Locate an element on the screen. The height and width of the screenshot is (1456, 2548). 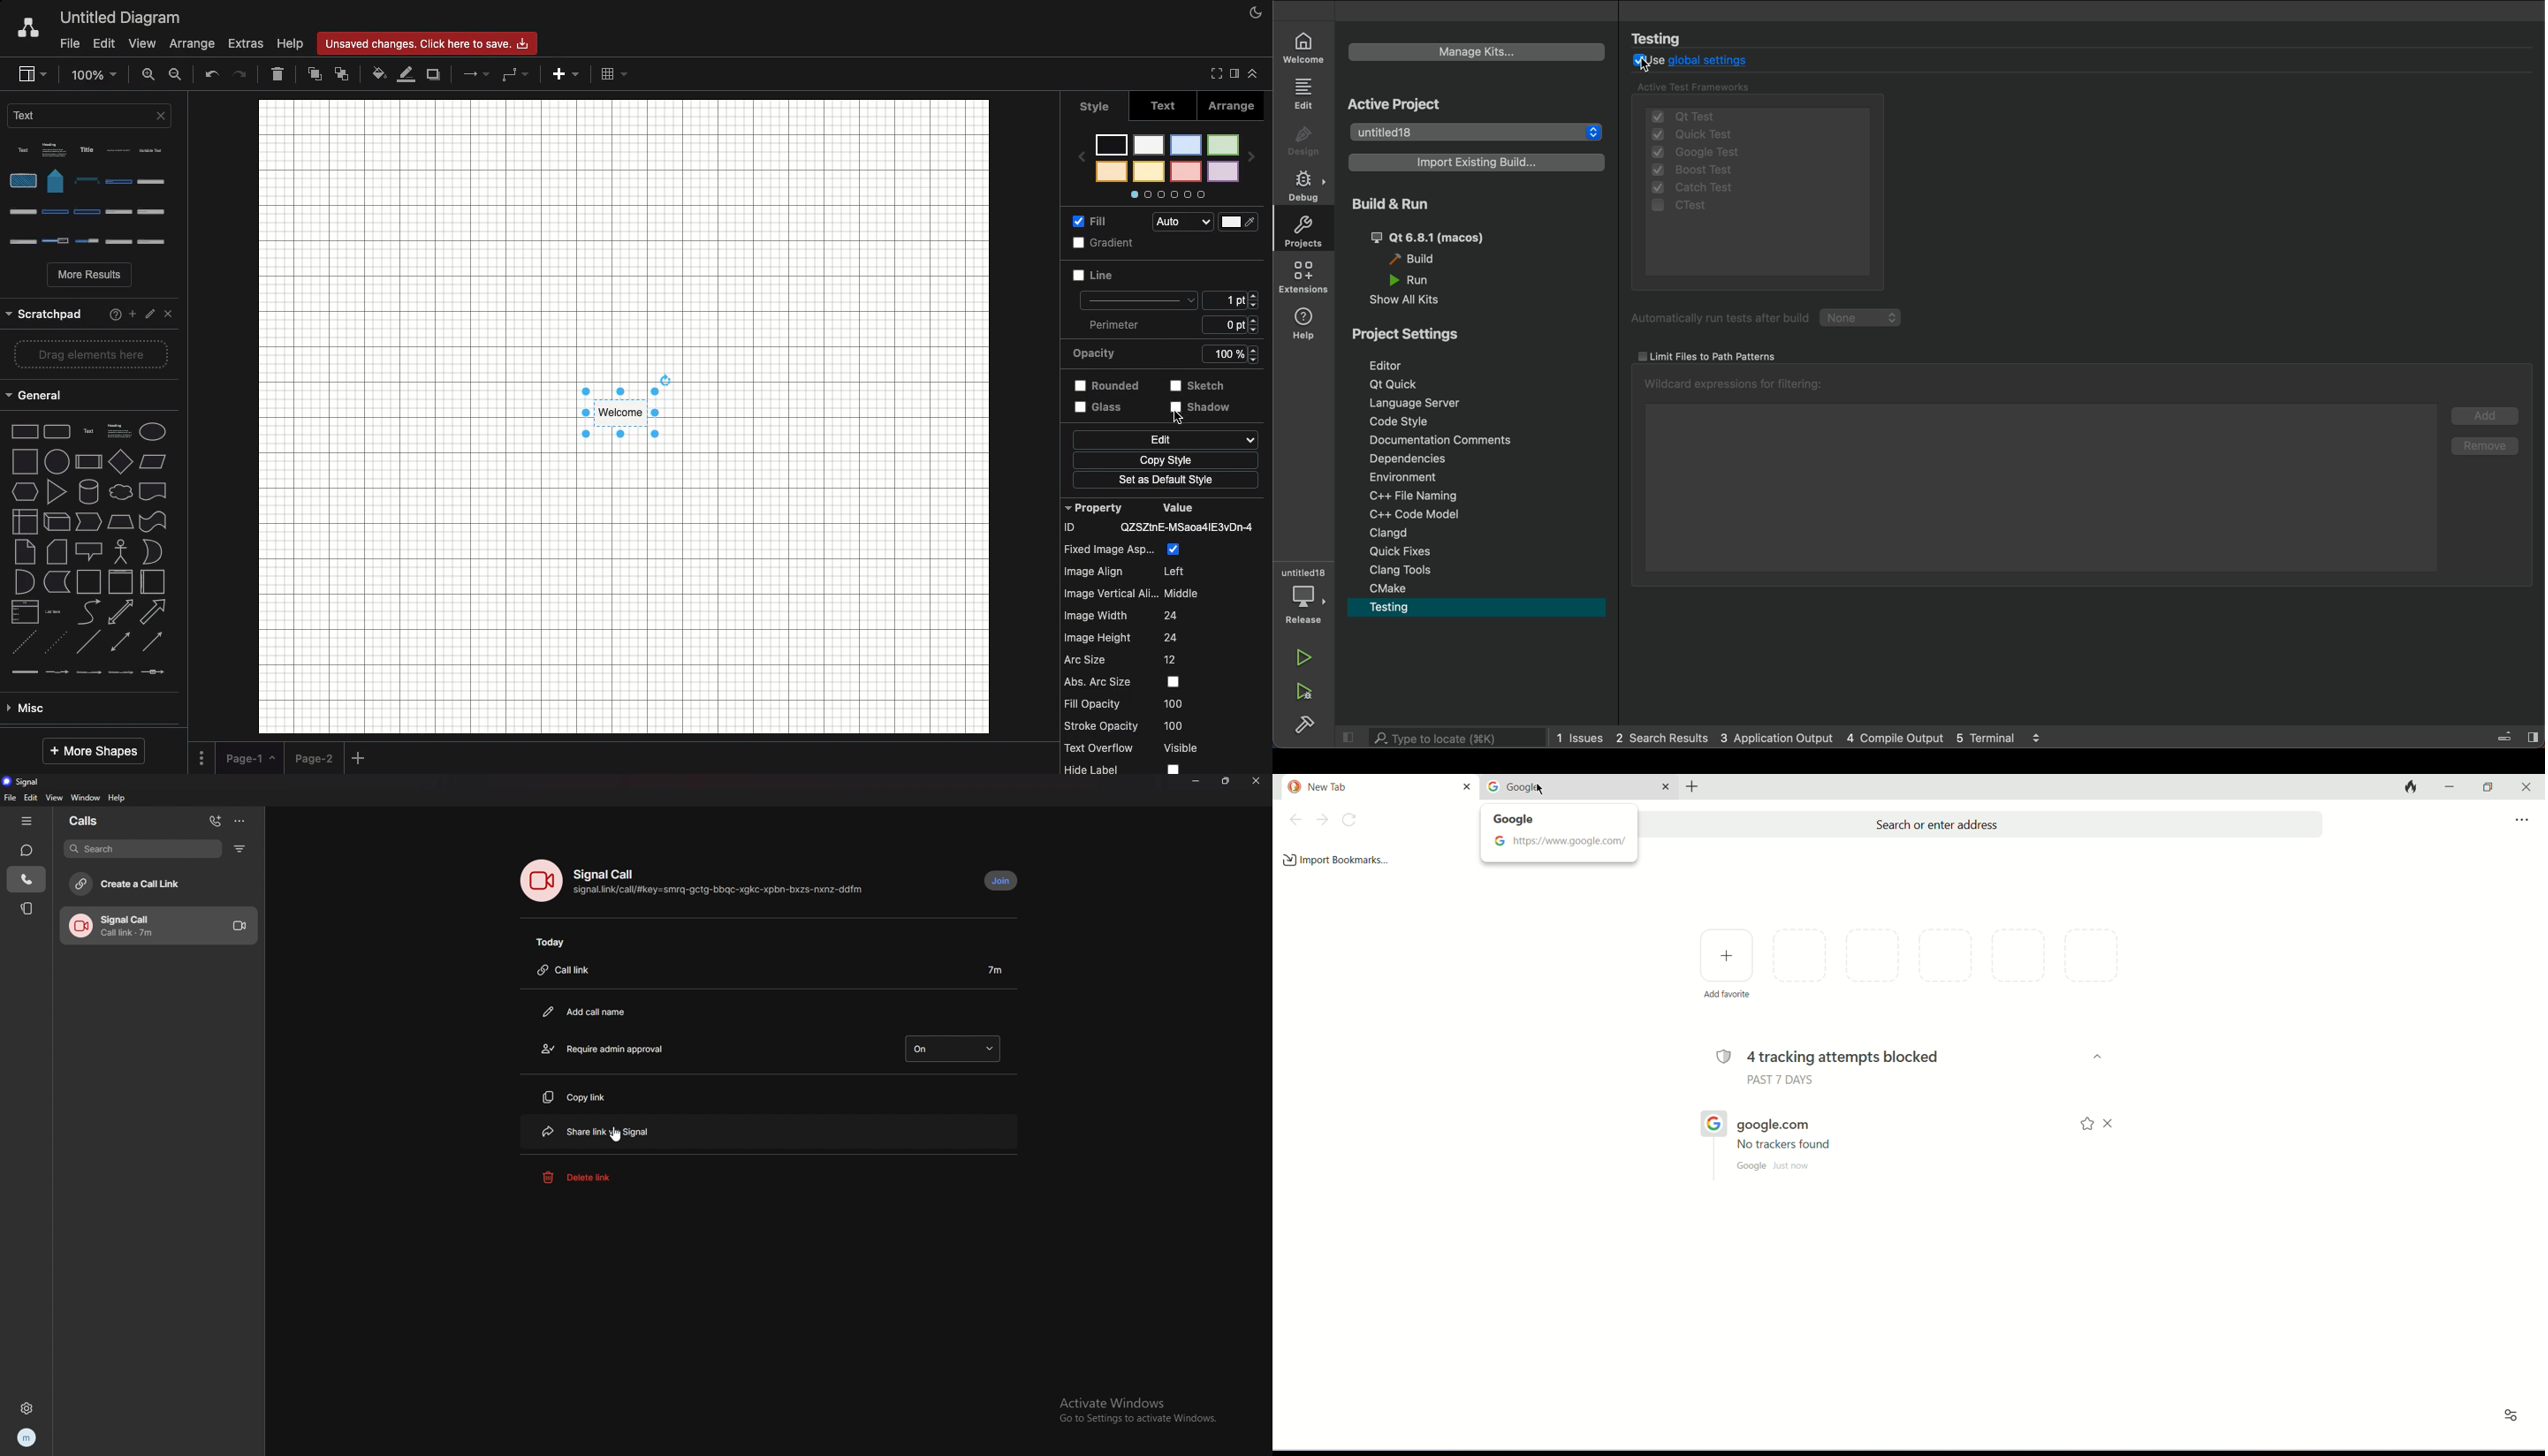
2d shapes is located at coordinates (90, 360).